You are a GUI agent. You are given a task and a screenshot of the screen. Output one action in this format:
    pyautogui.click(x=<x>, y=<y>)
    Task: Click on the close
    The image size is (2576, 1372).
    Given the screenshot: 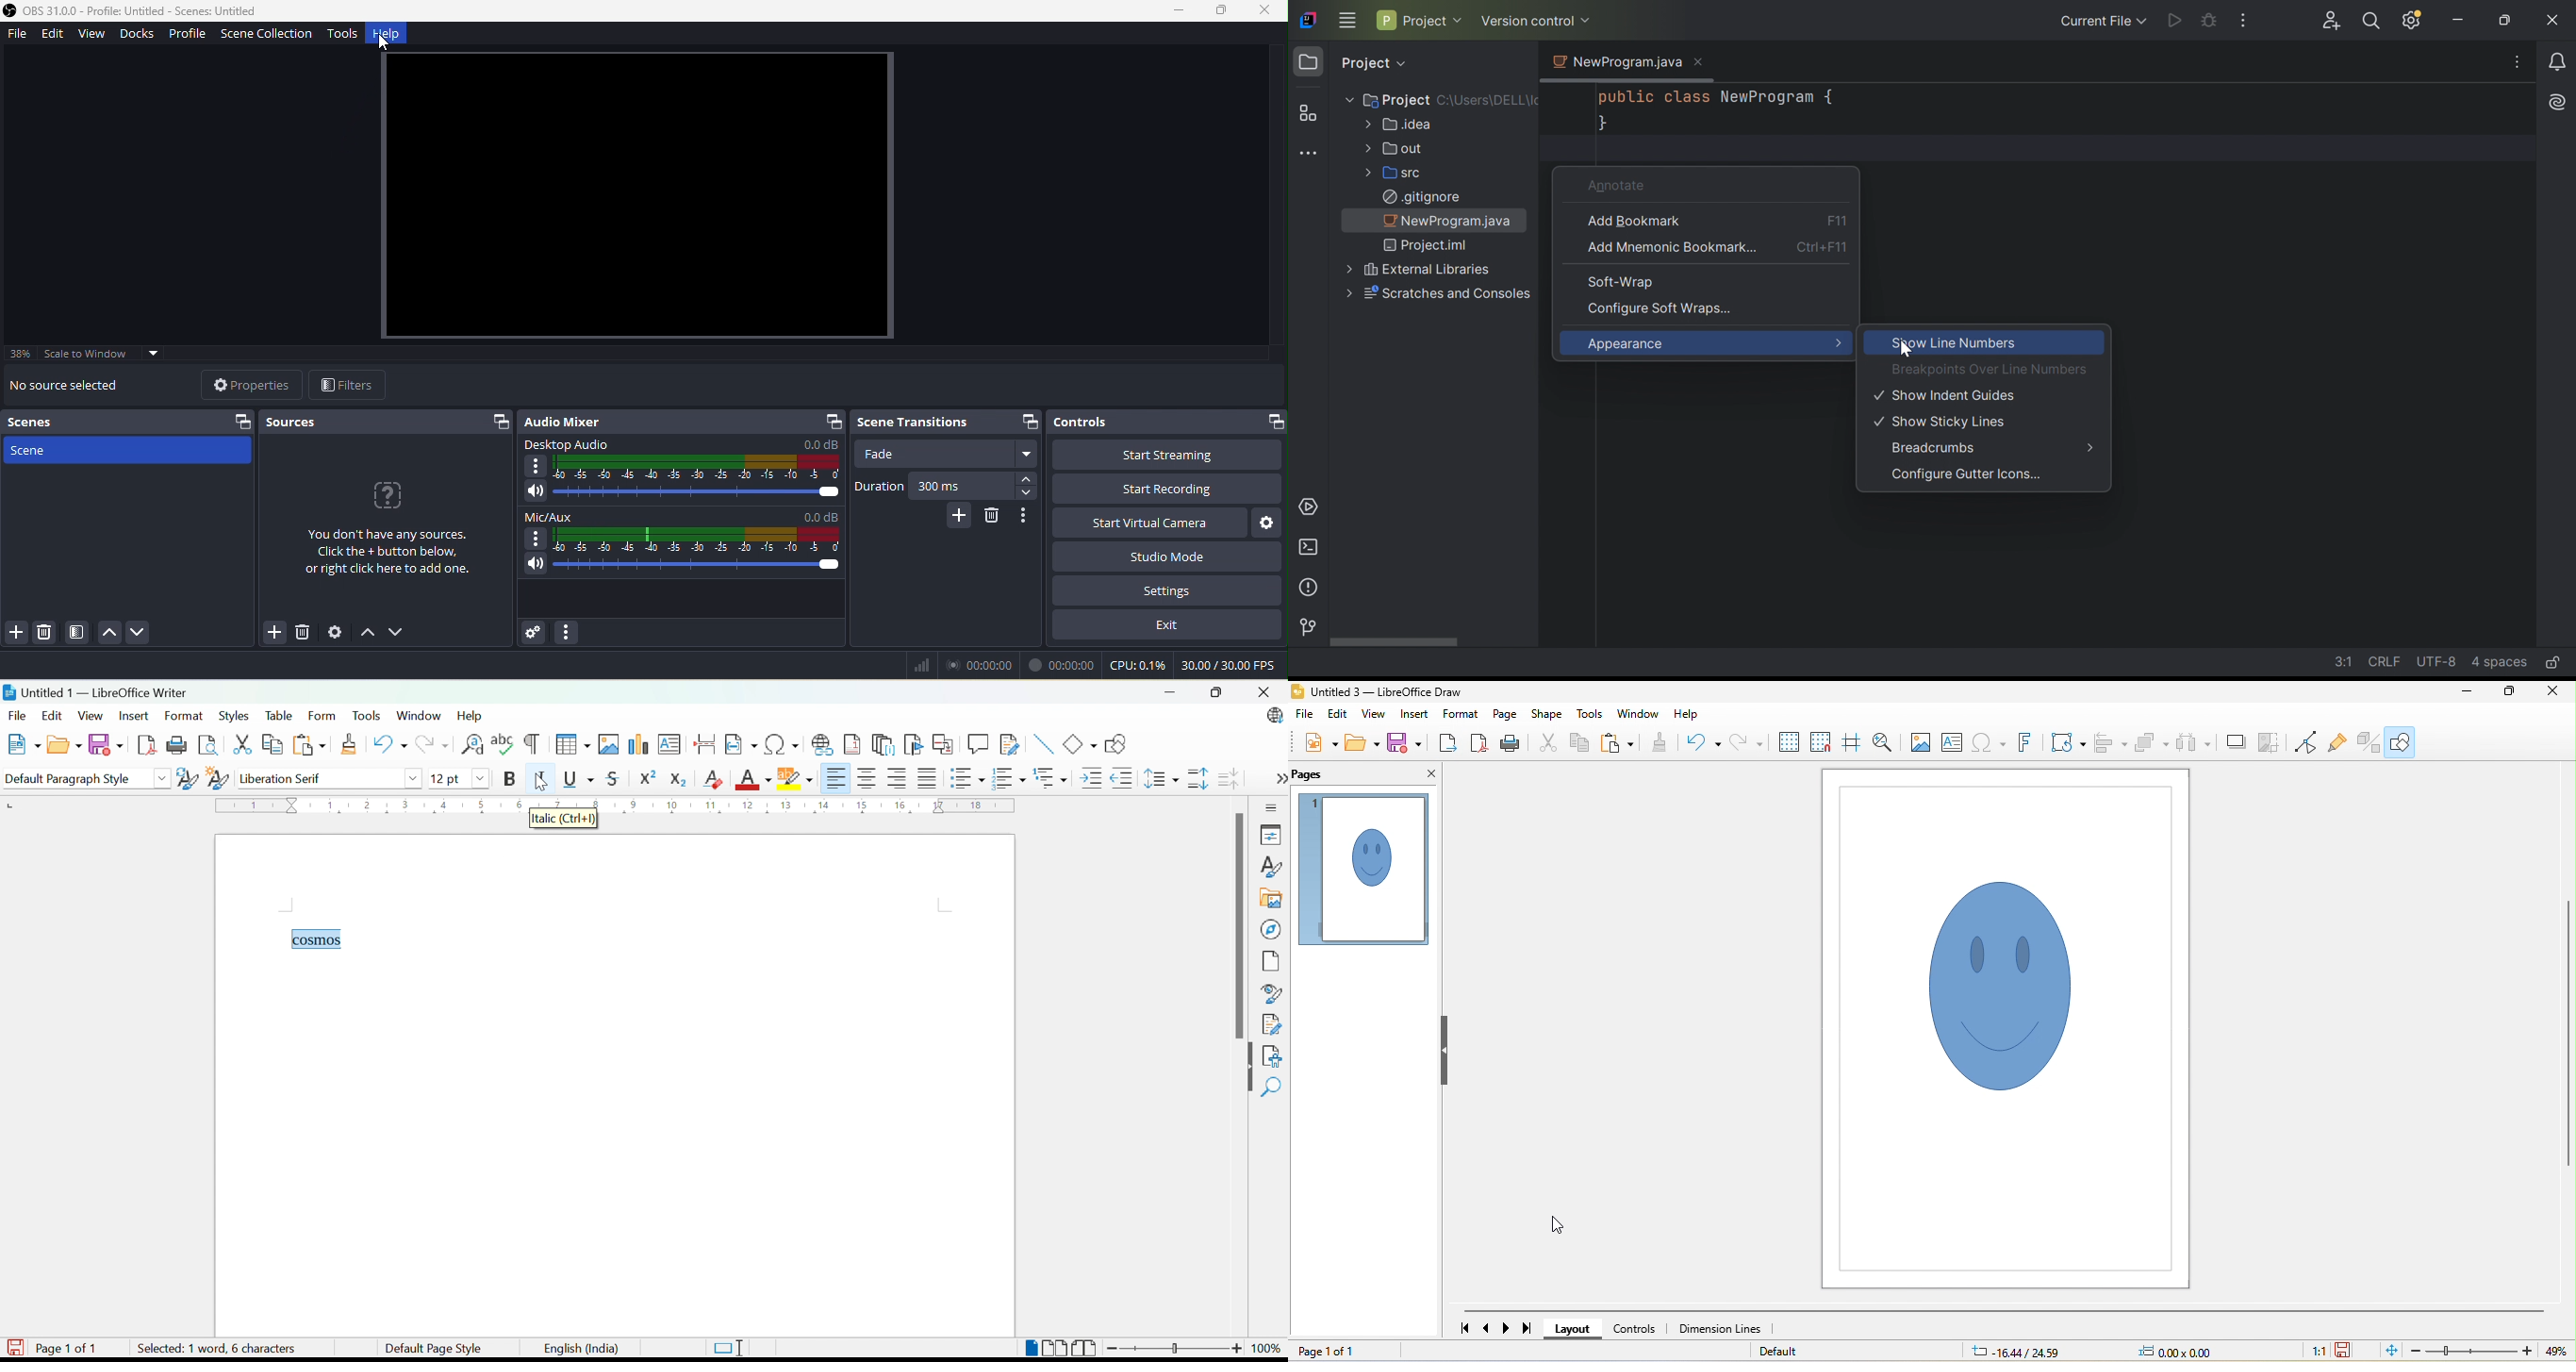 What is the action you would take?
    pyautogui.click(x=1432, y=774)
    